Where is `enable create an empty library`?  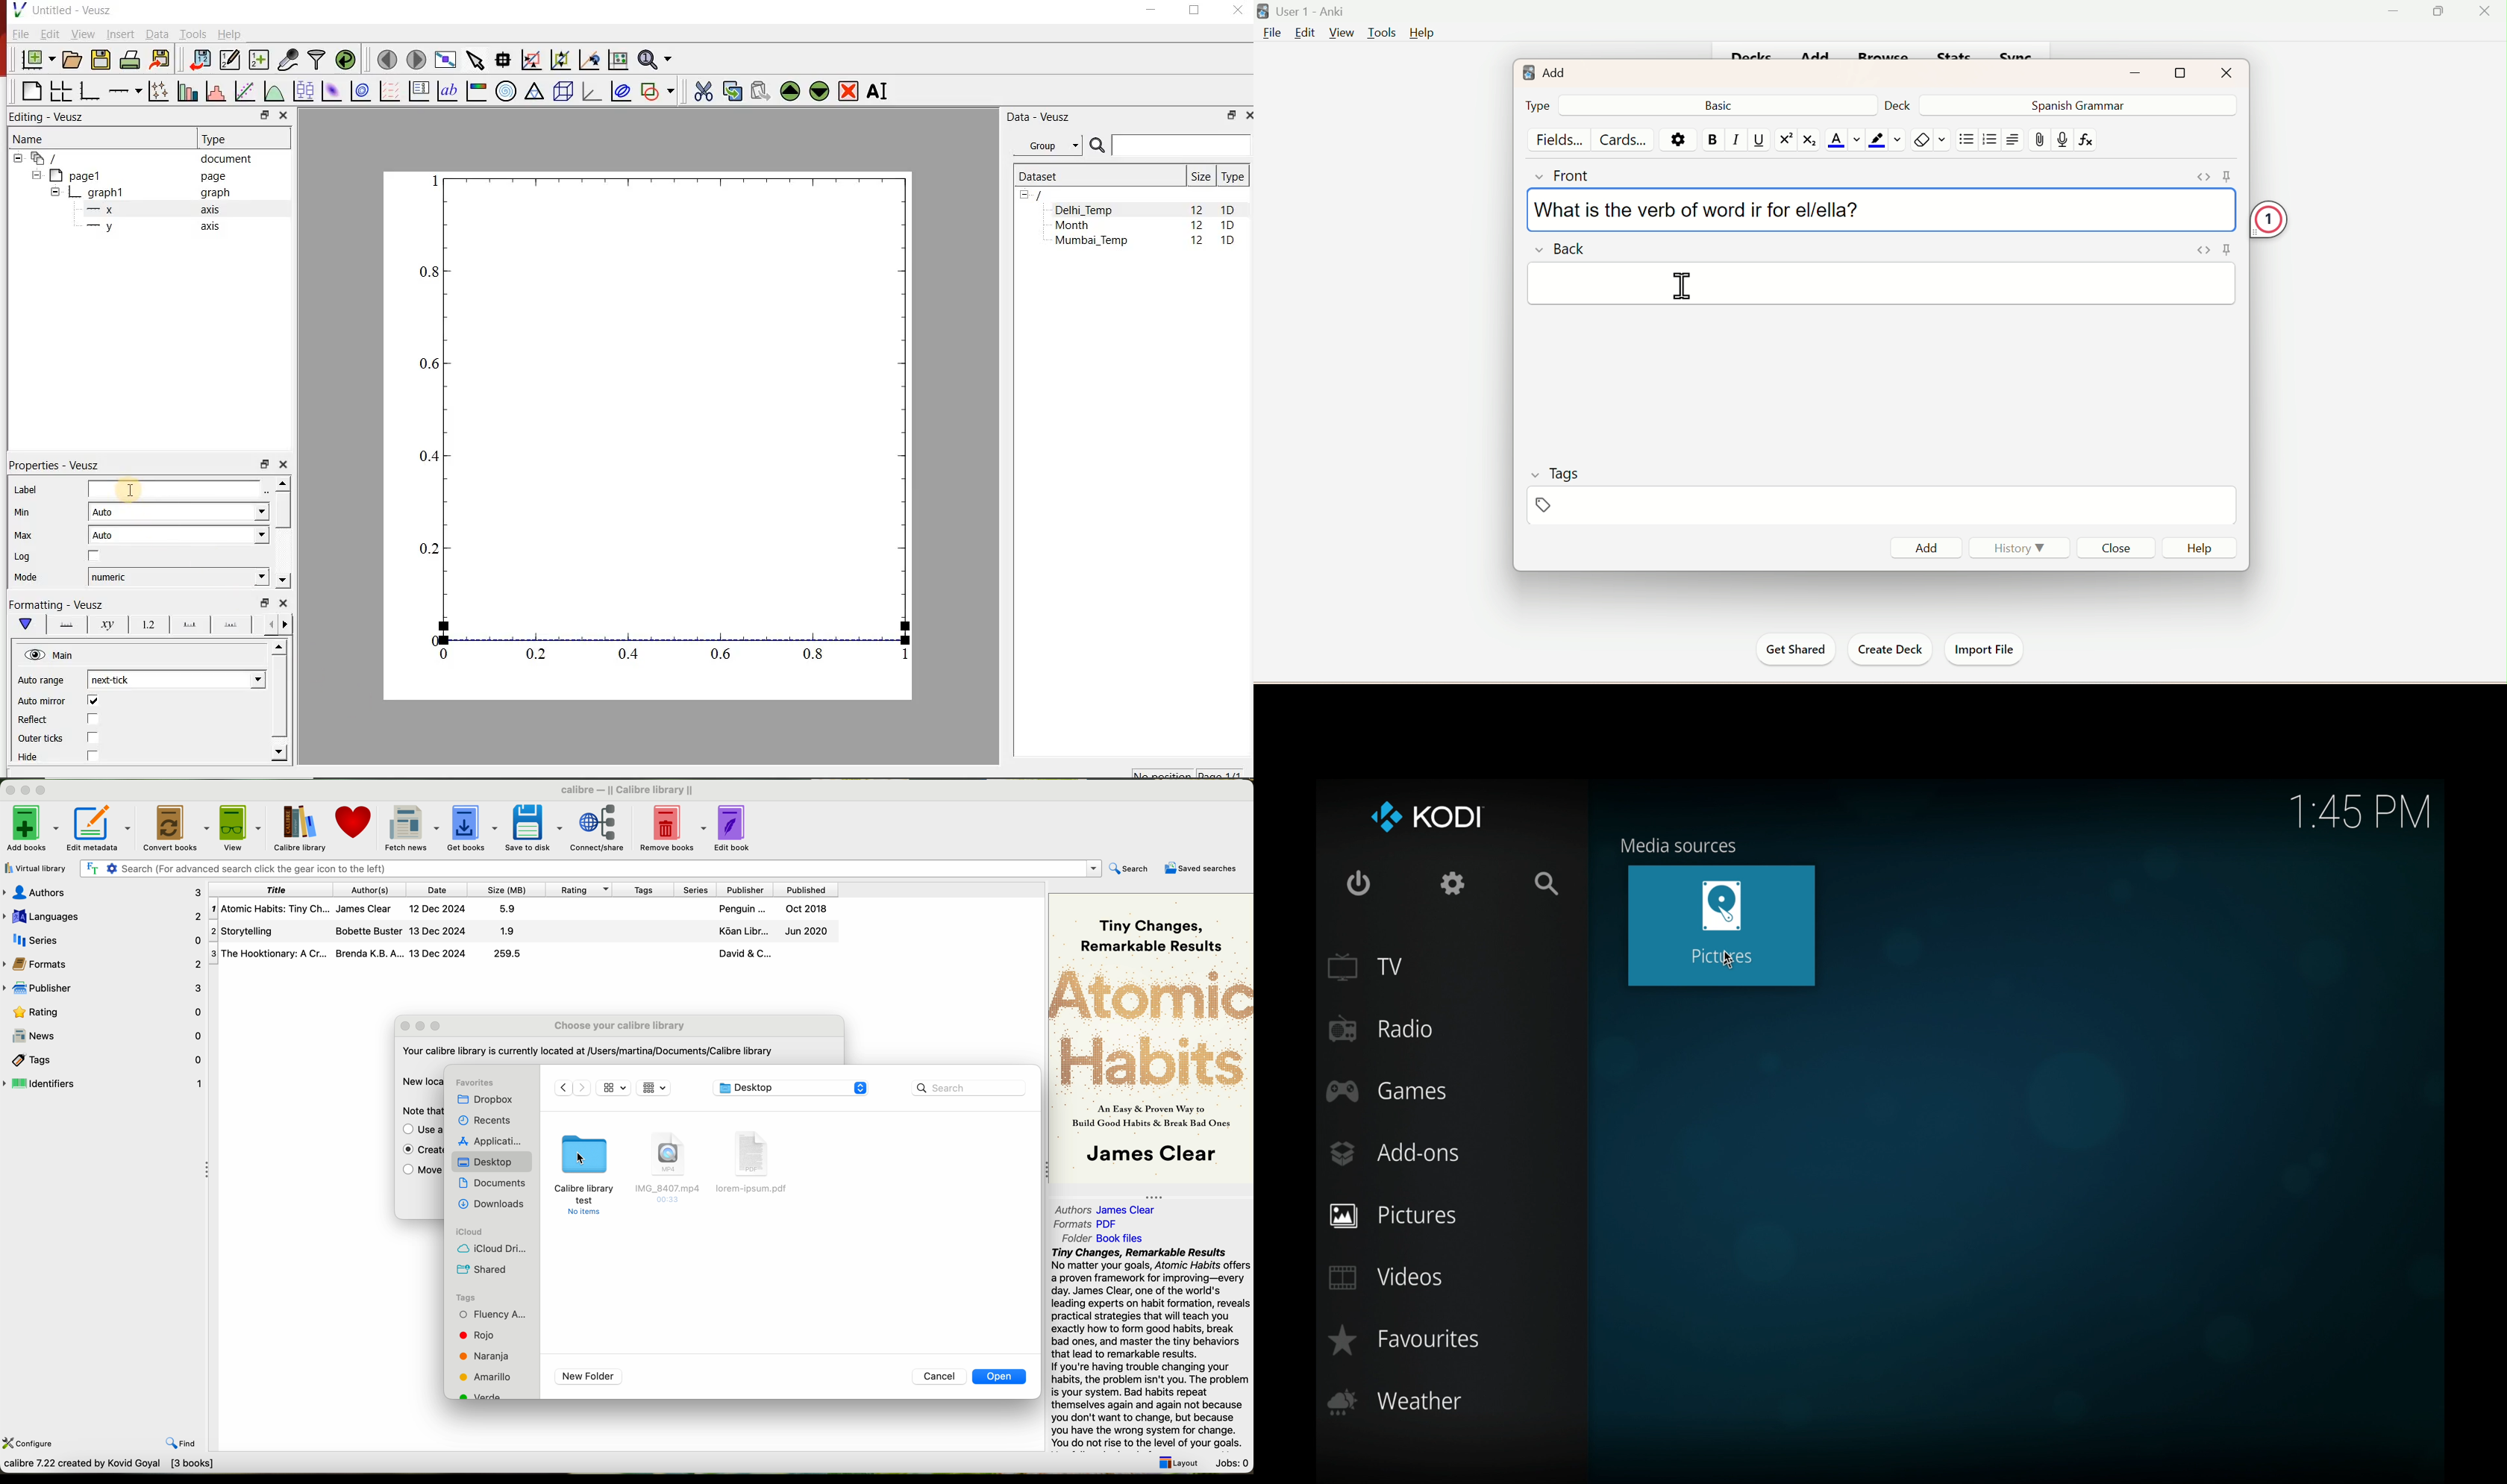 enable create an empty library is located at coordinates (419, 1151).